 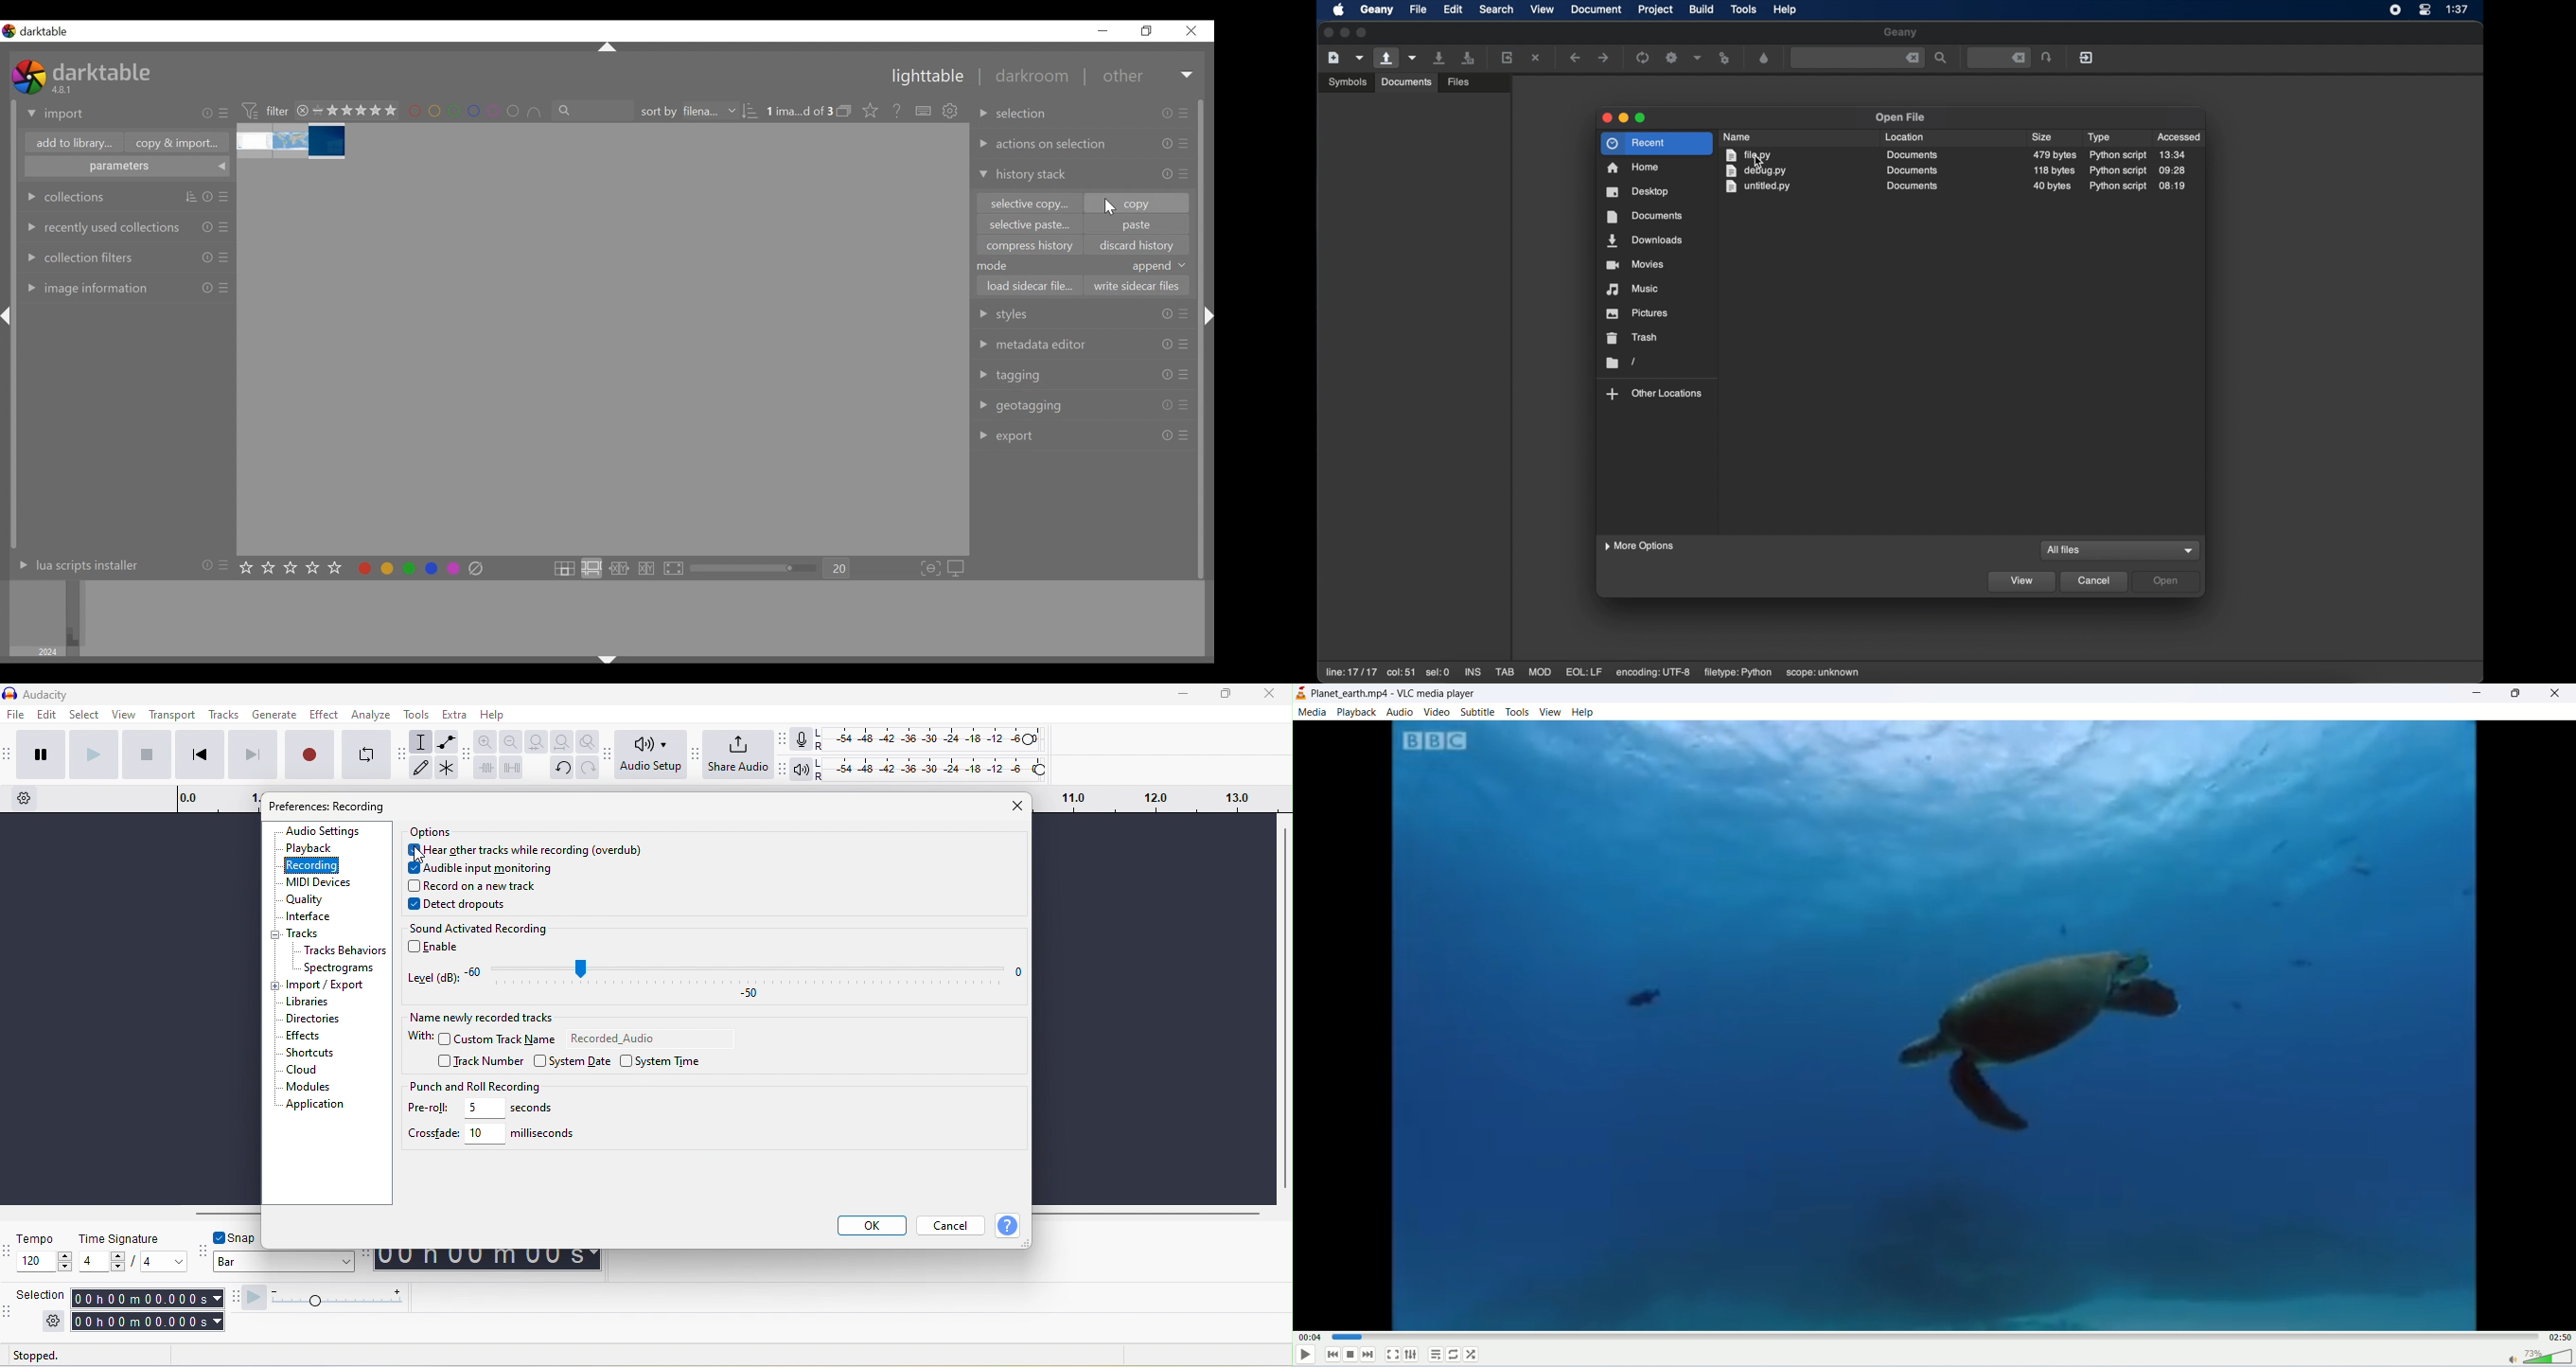 I want to click on logo, so click(x=9, y=31).